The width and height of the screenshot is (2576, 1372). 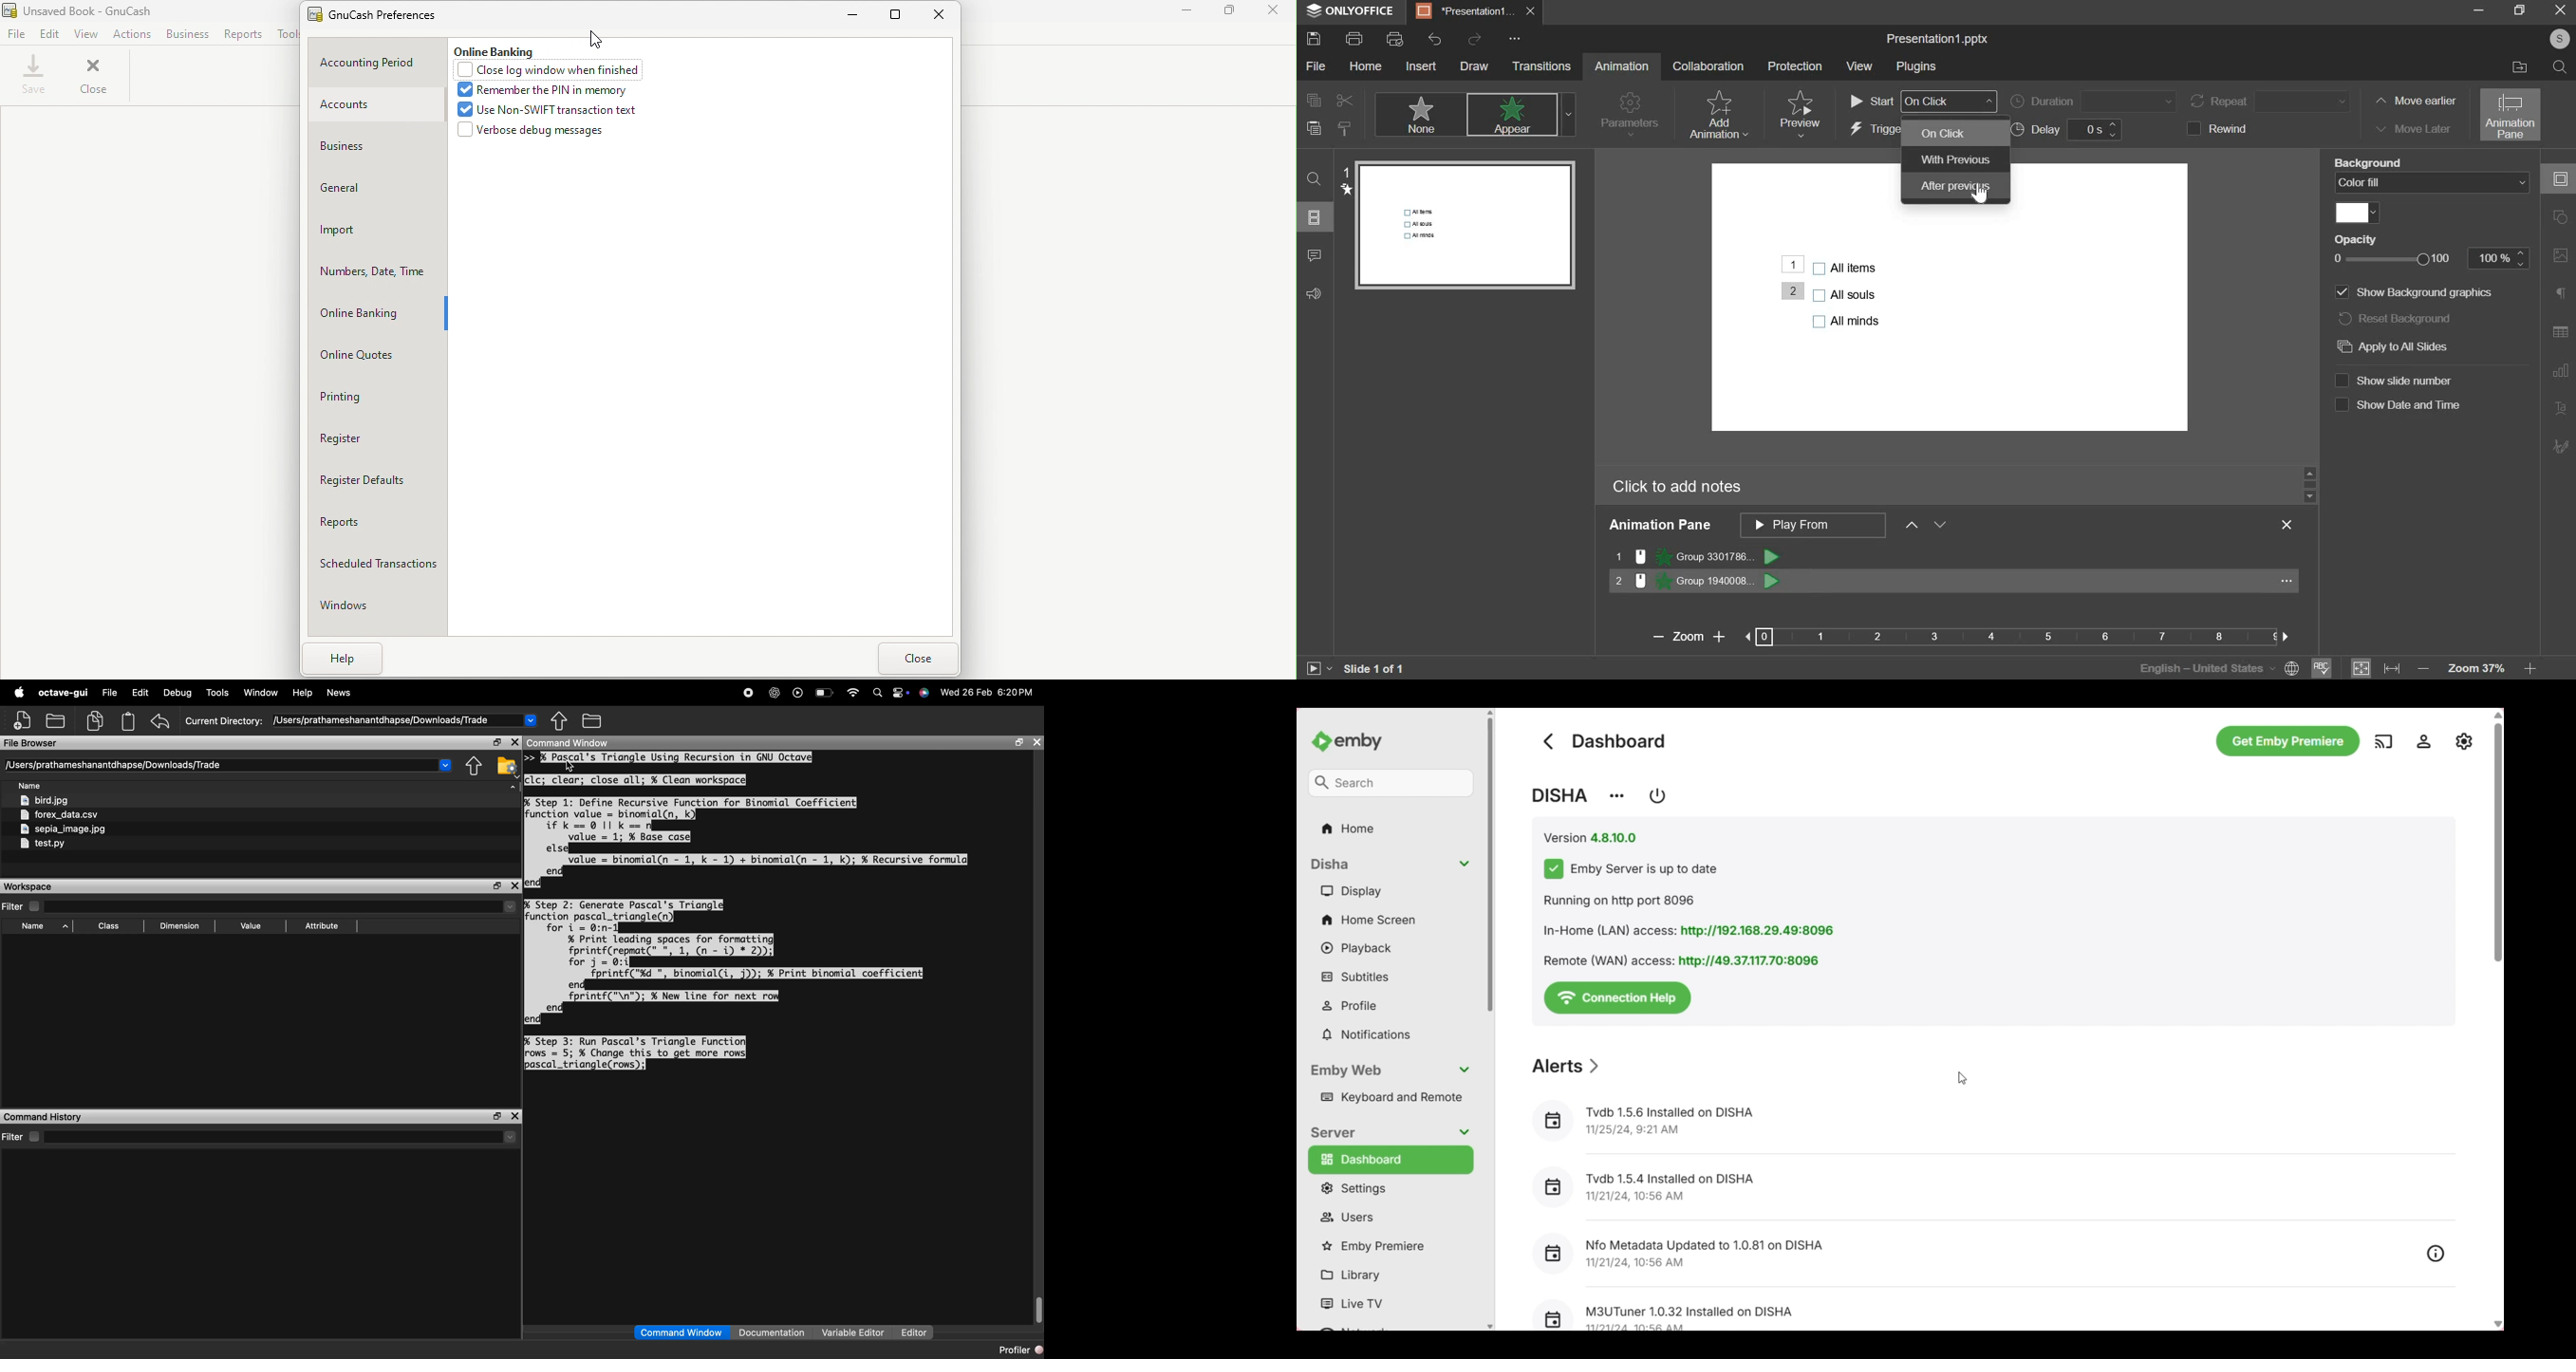 I want to click on language, so click(x=2214, y=667).